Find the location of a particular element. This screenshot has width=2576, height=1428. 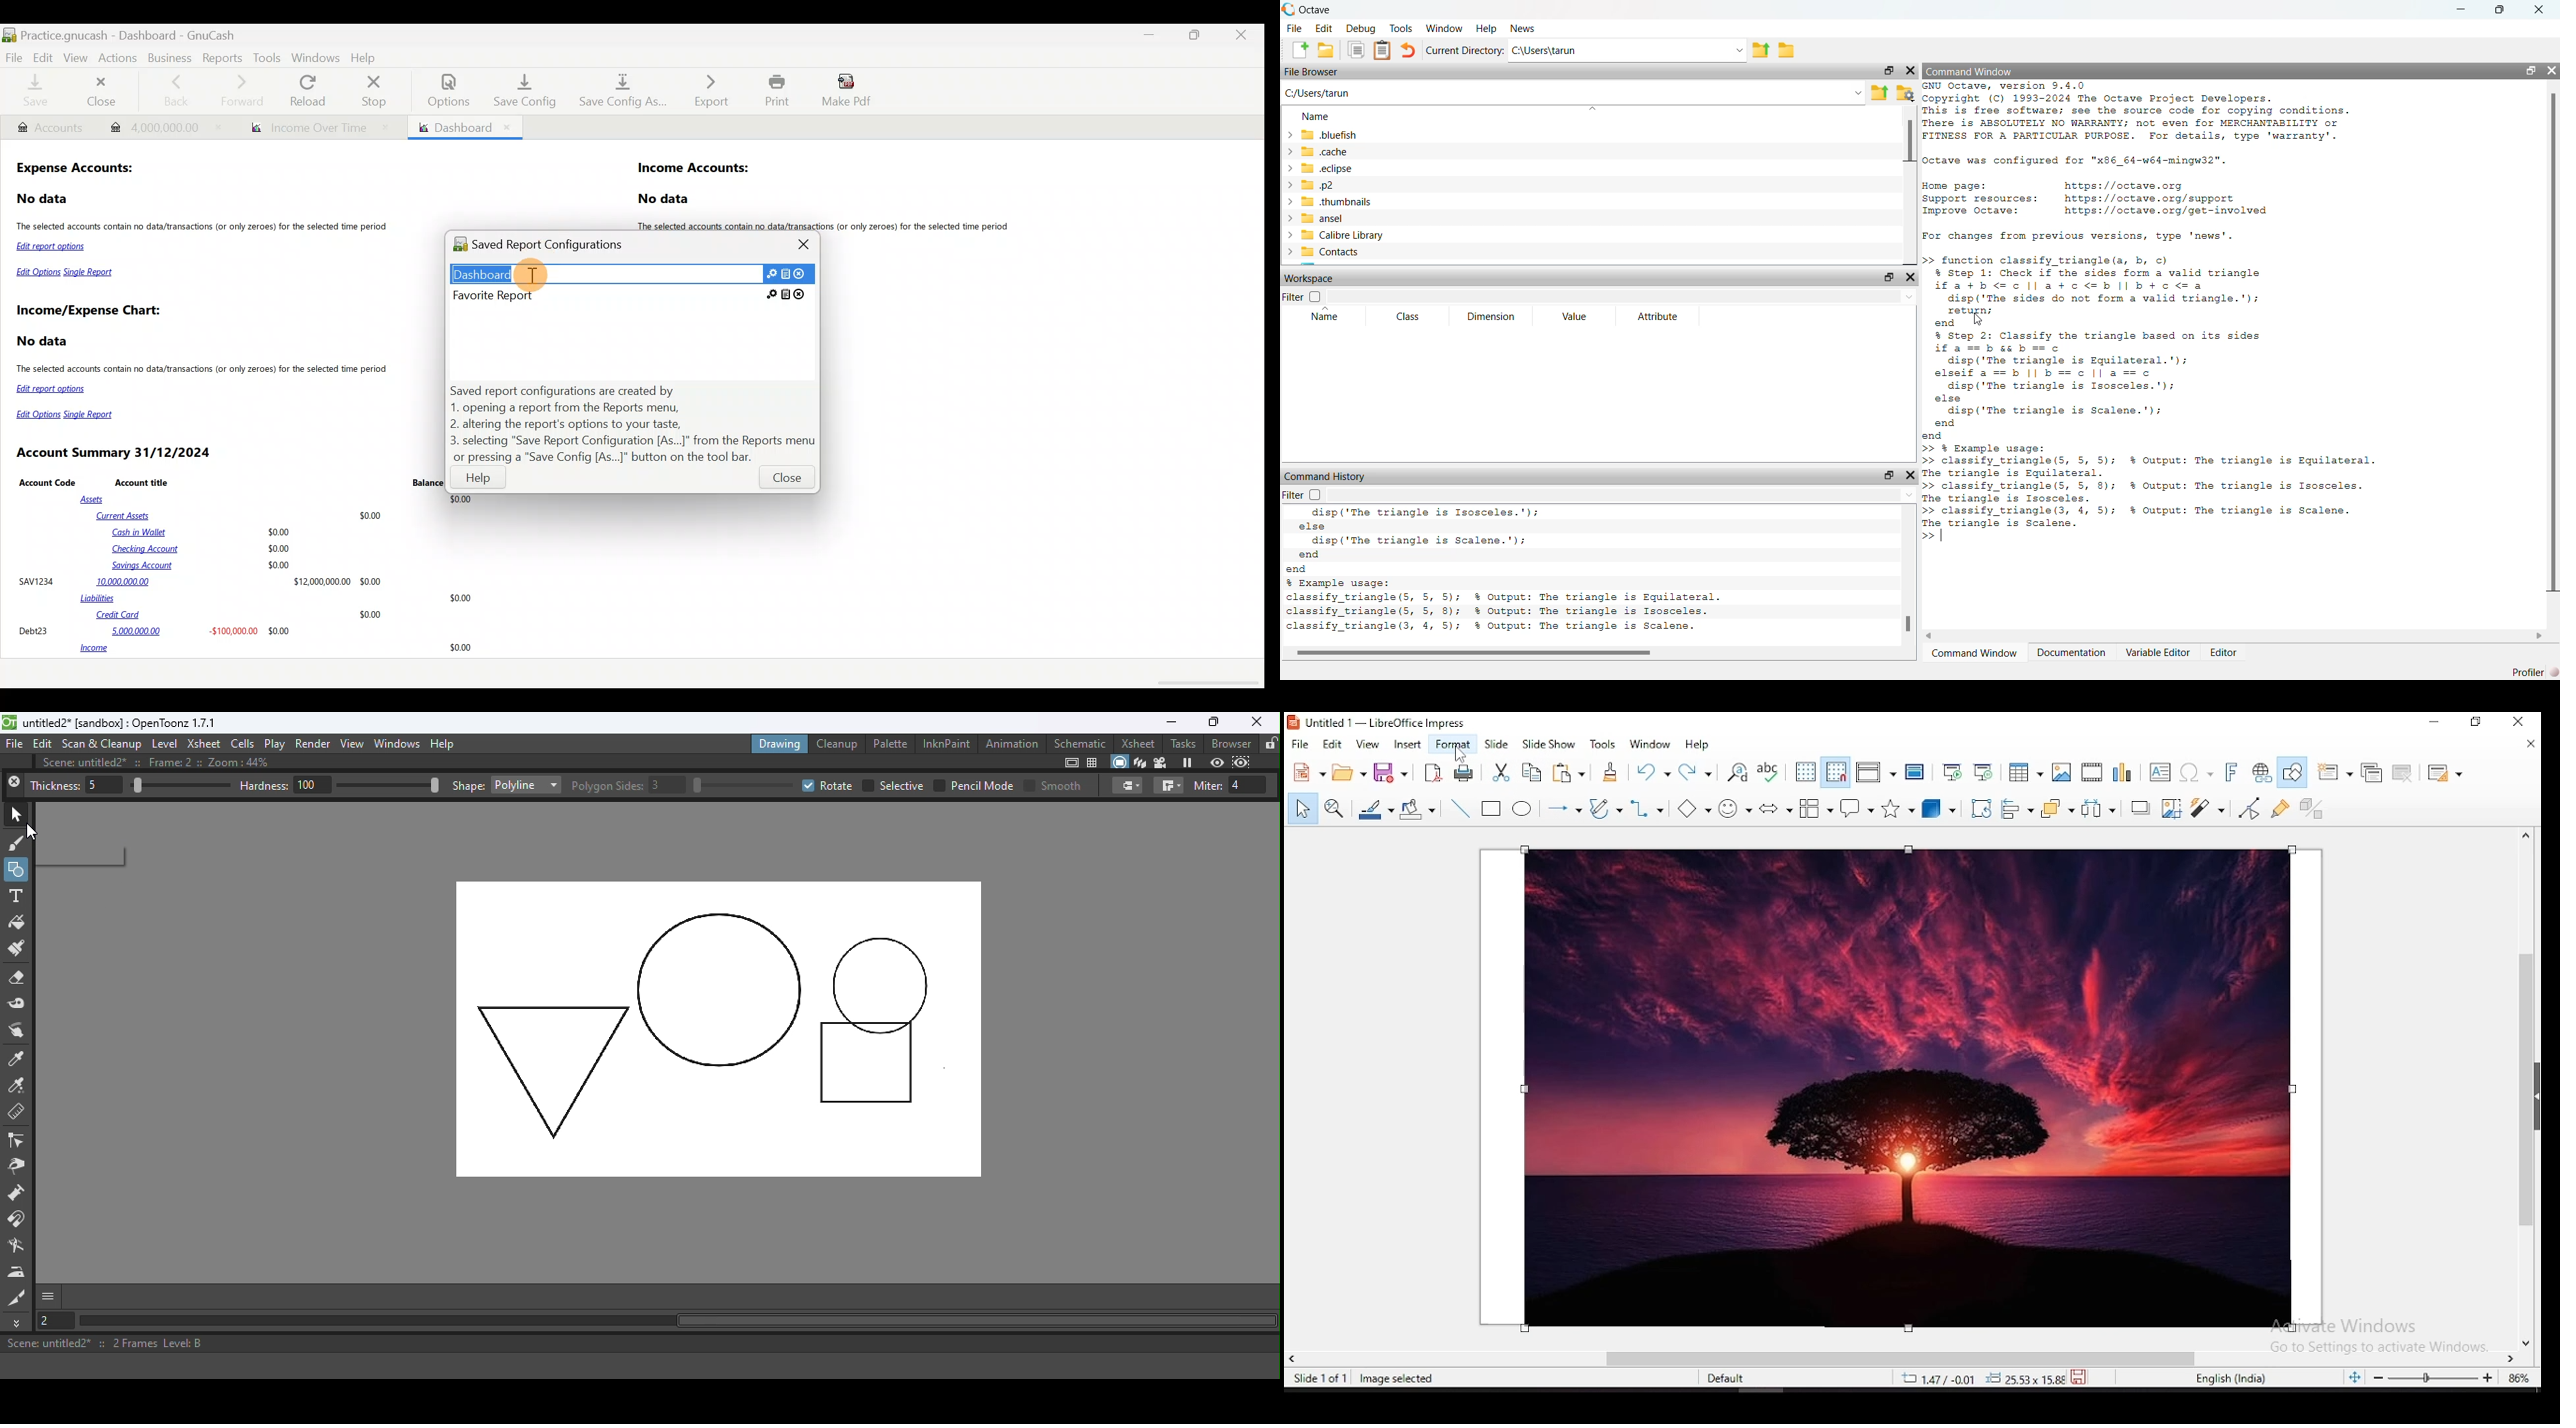

Print is located at coordinates (774, 90).